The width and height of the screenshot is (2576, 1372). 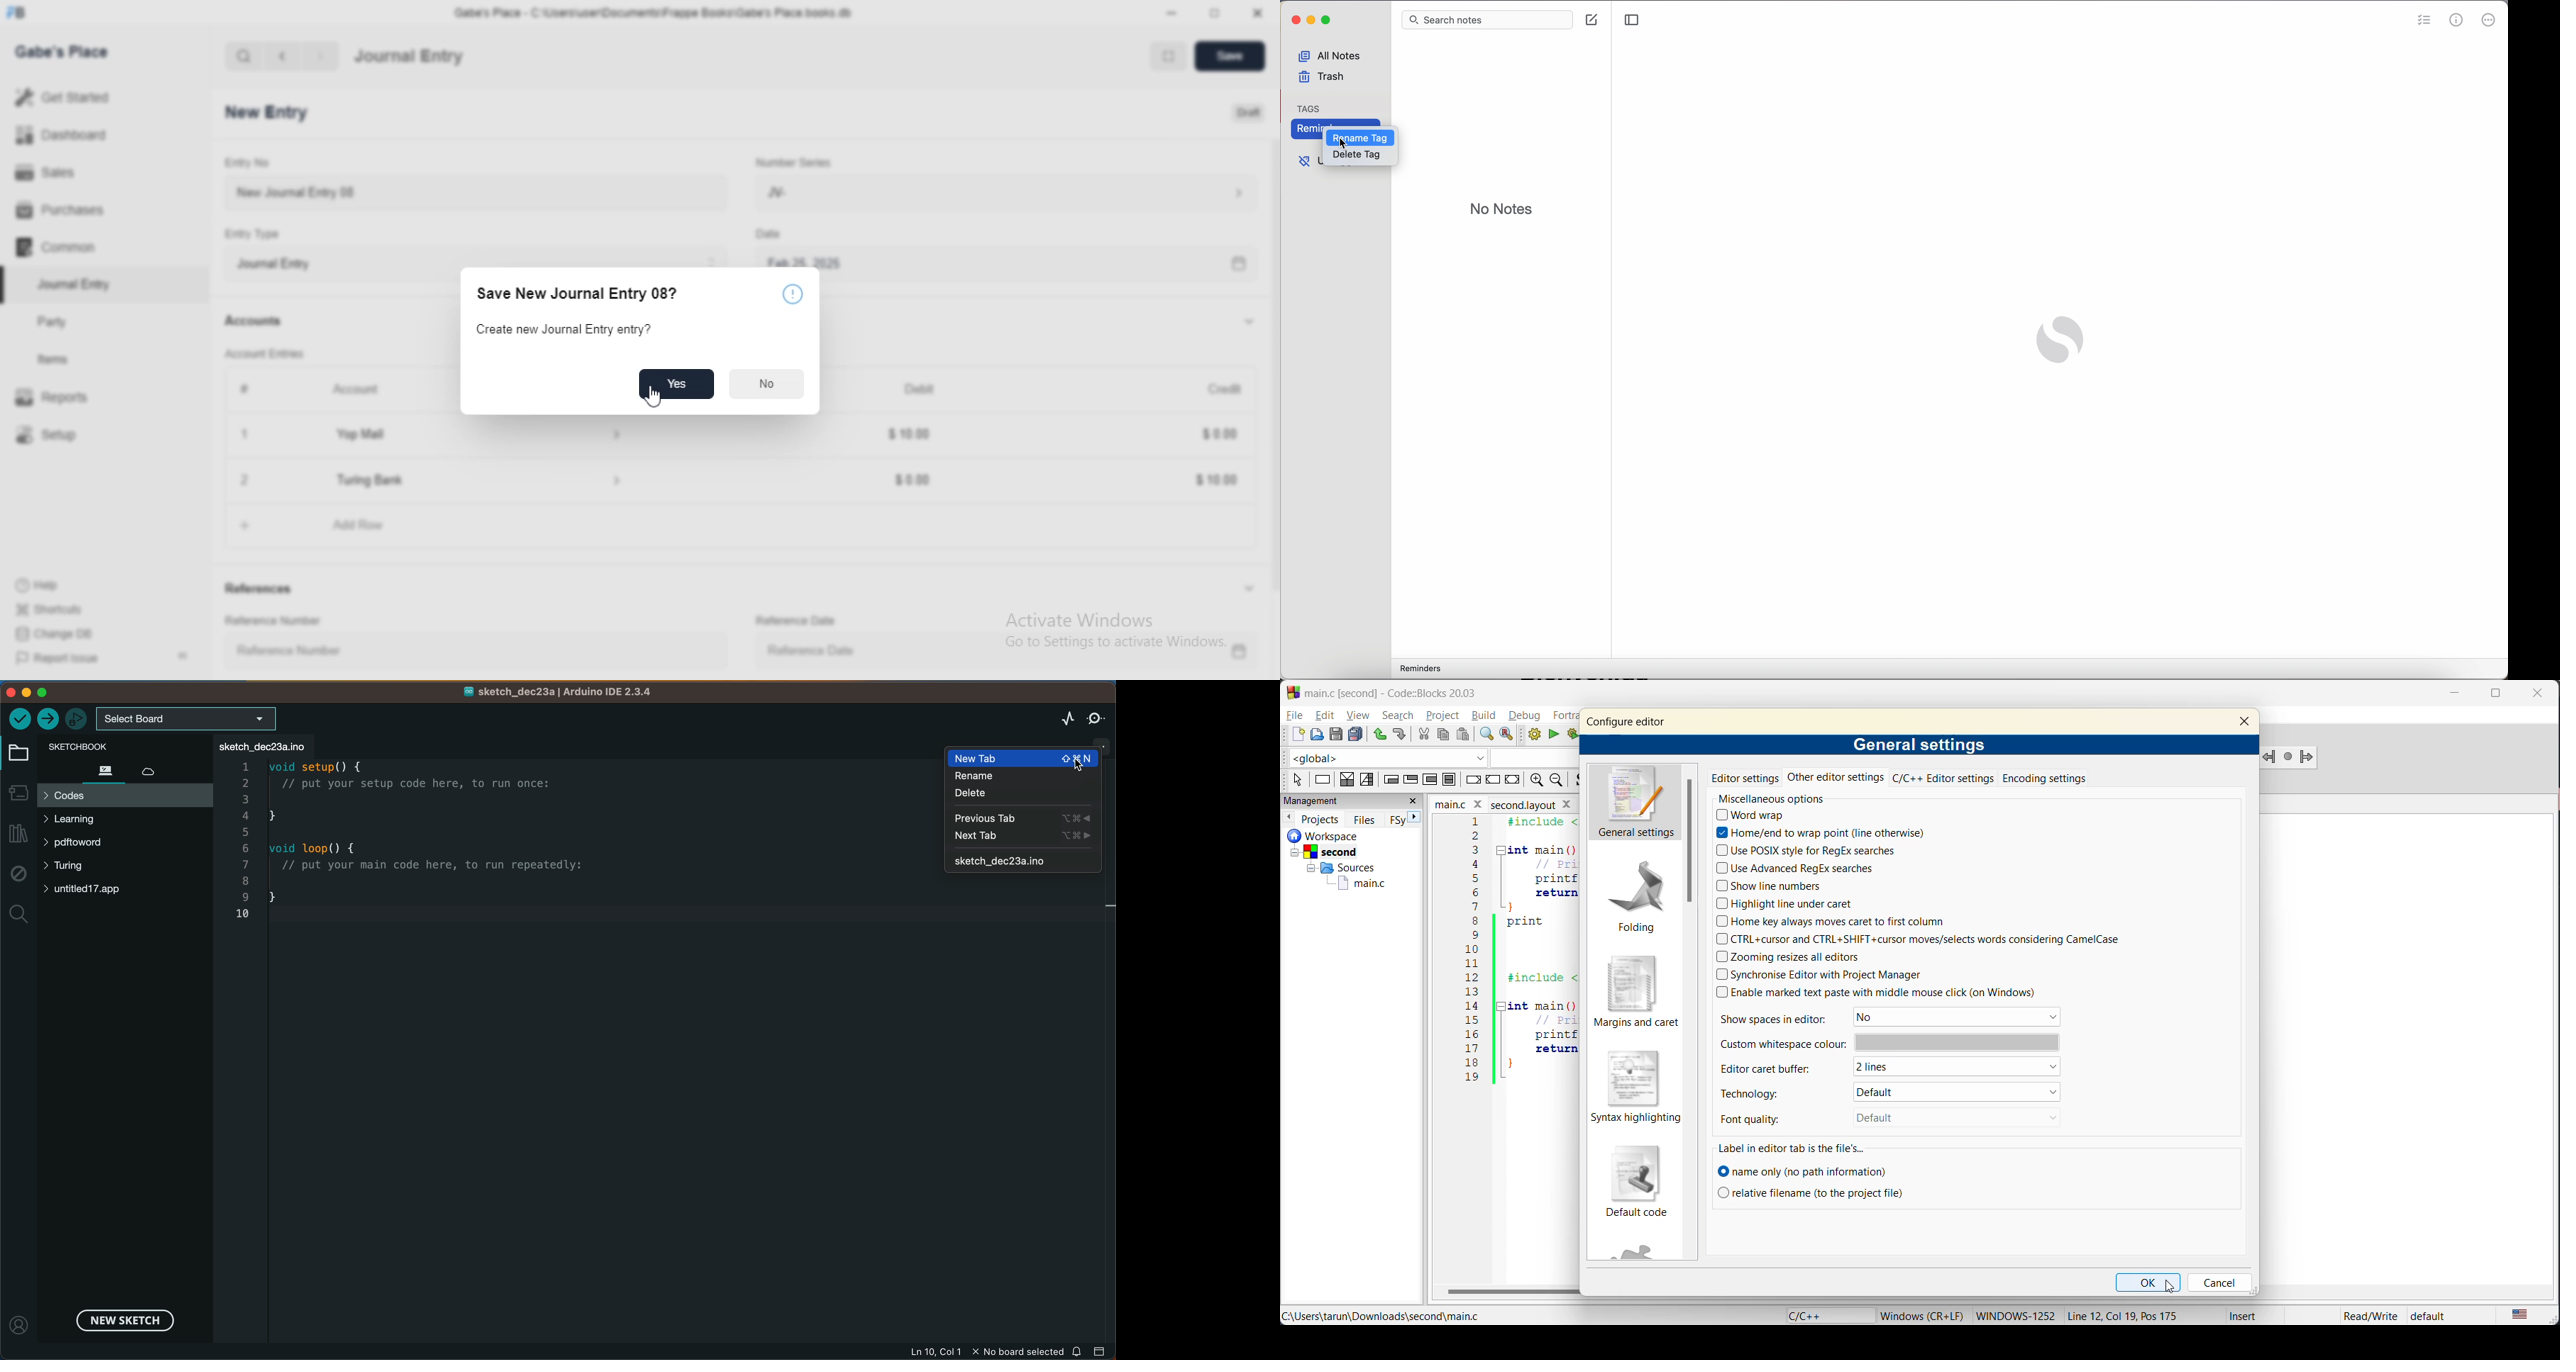 What do you see at coordinates (1336, 161) in the screenshot?
I see `untagged` at bounding box center [1336, 161].